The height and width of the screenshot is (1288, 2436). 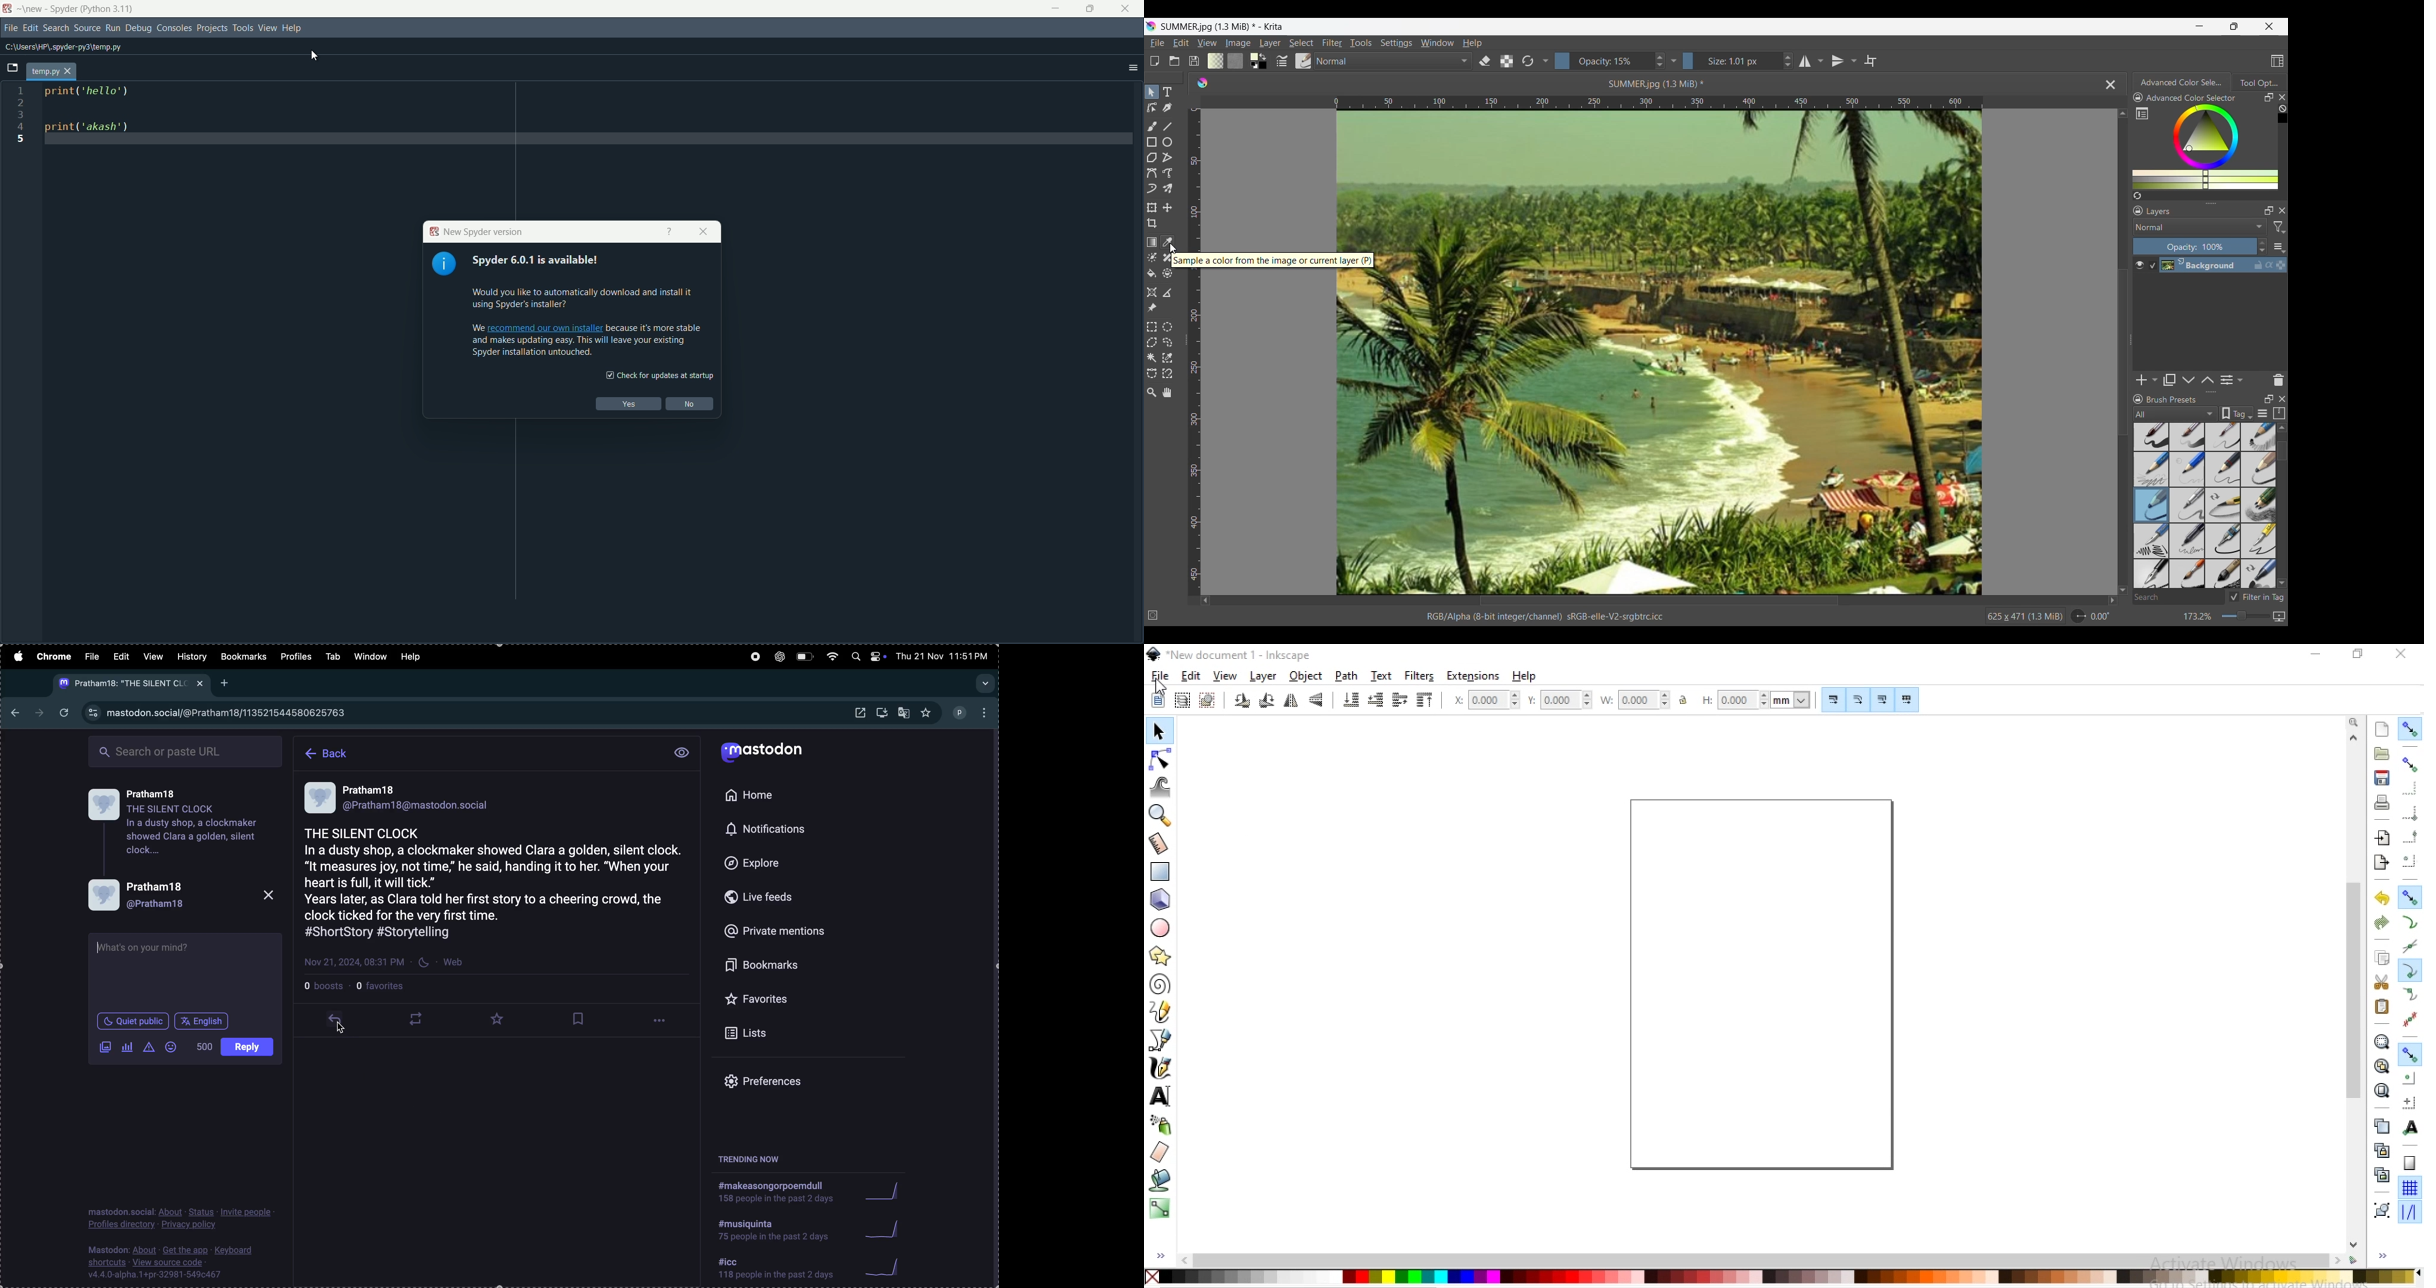 What do you see at coordinates (777, 1270) in the screenshot?
I see `icc` at bounding box center [777, 1270].